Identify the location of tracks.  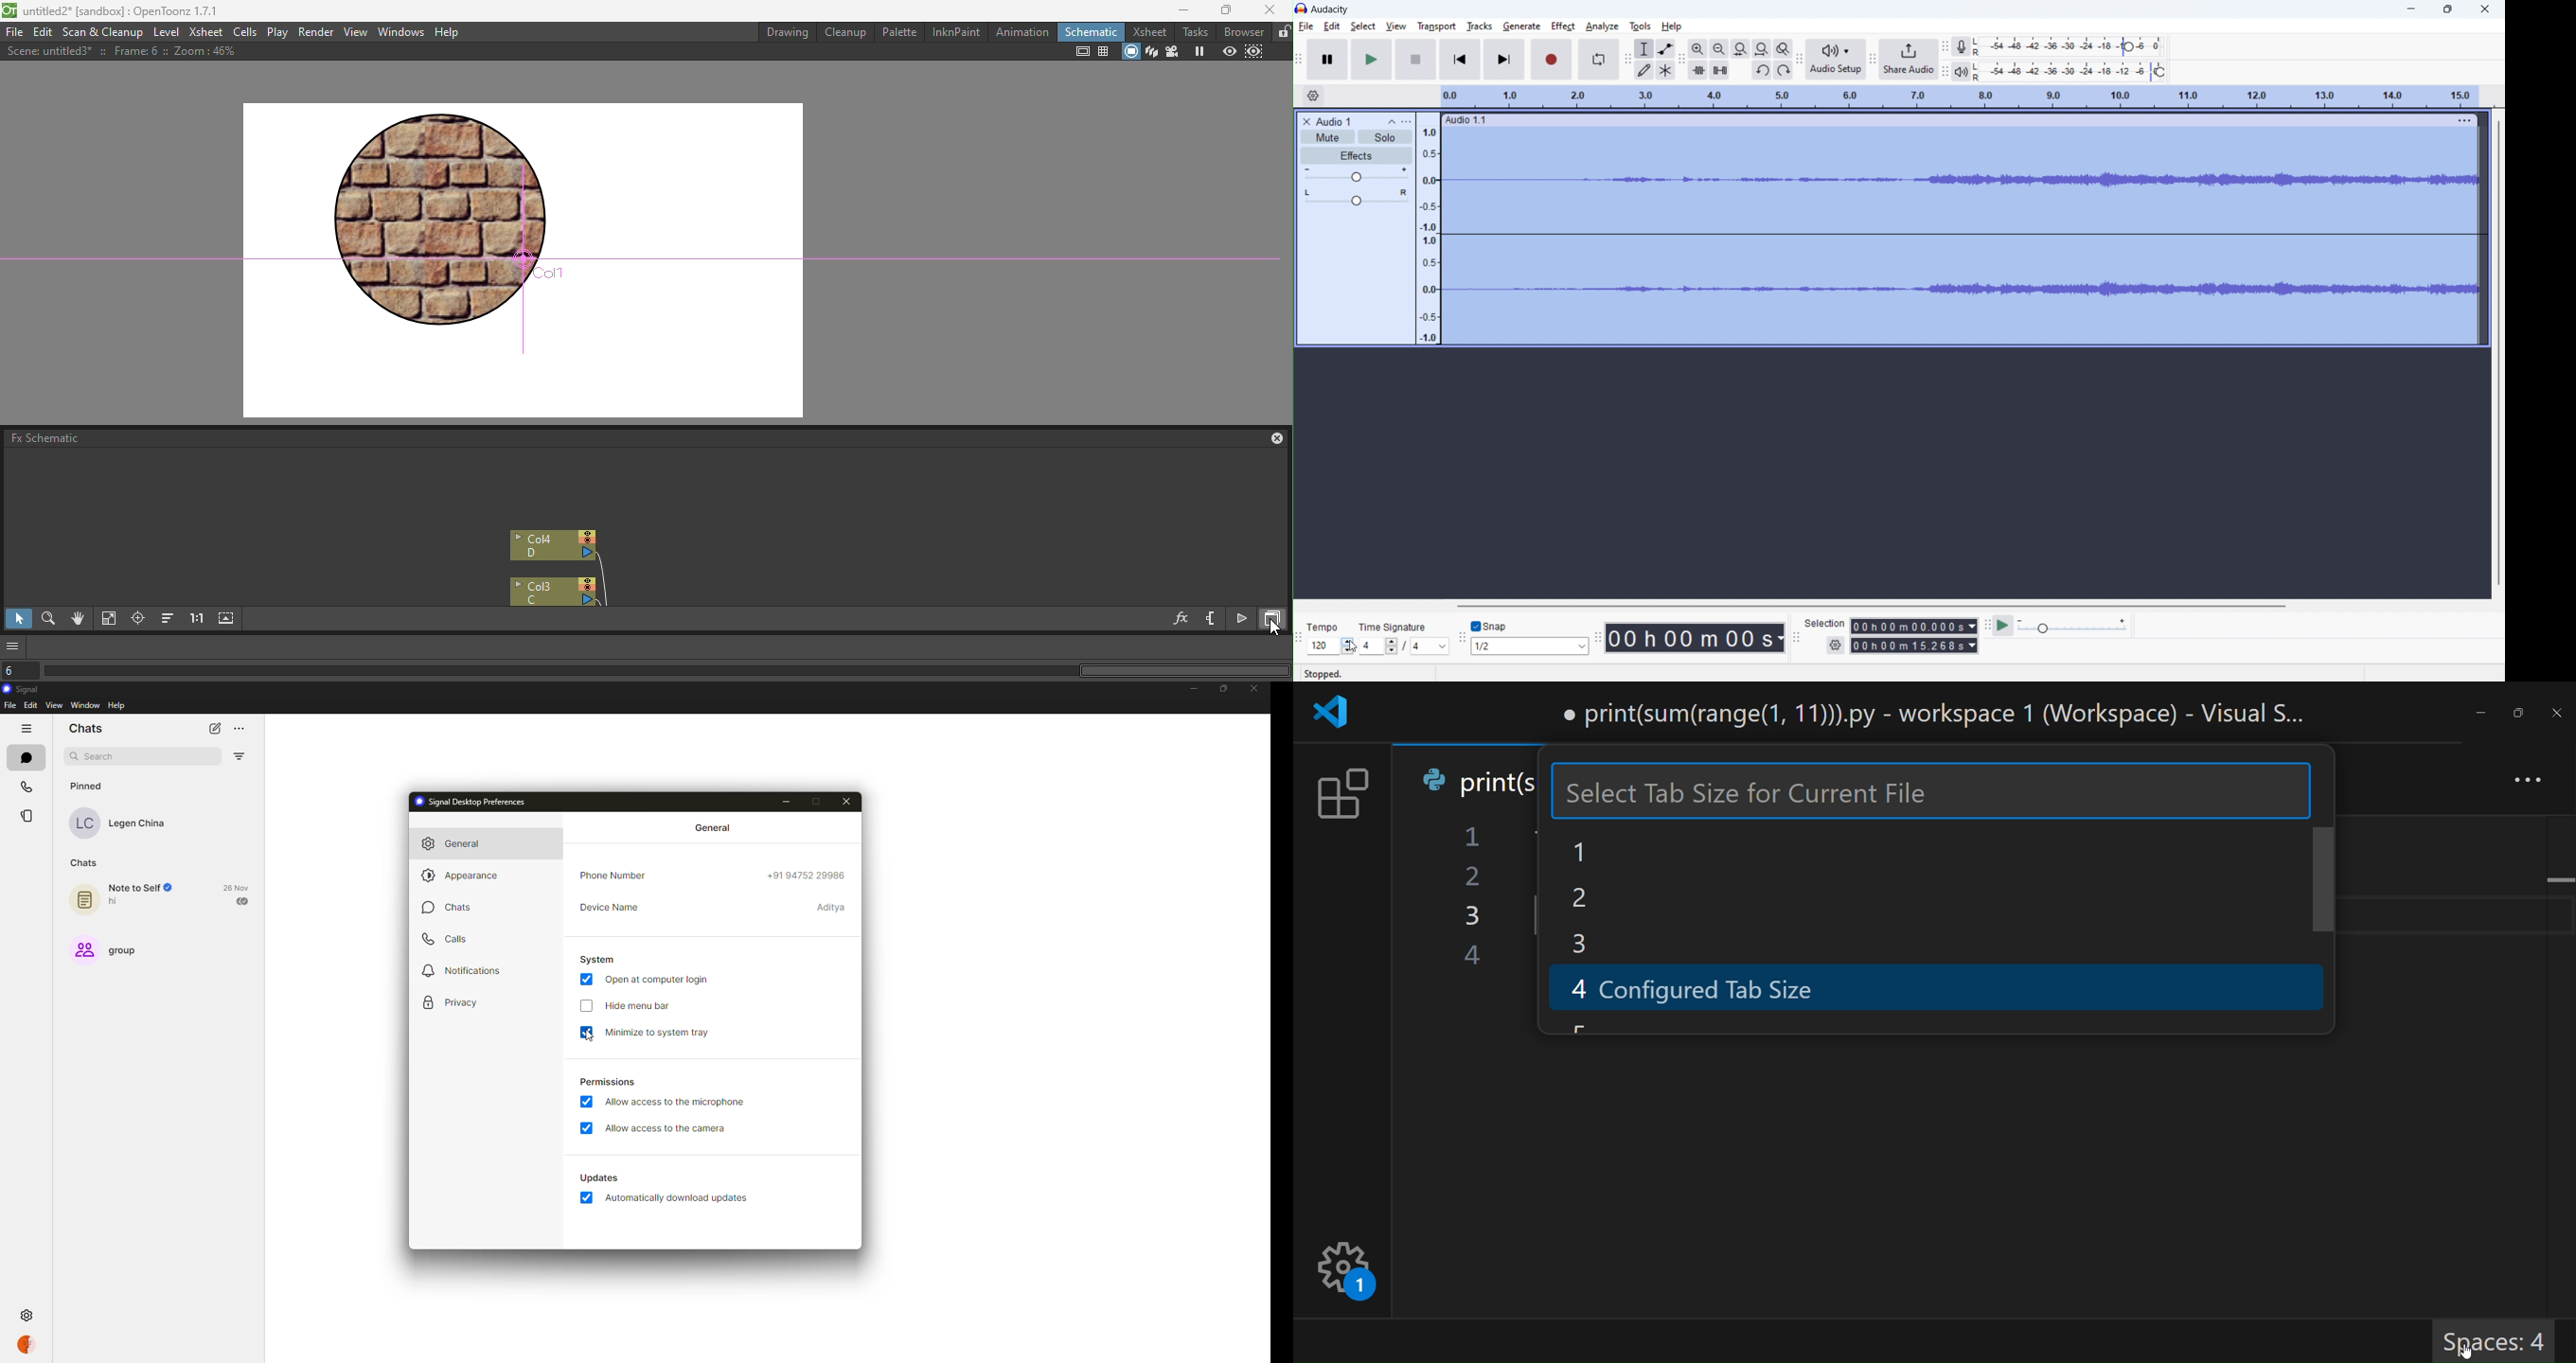
(1479, 27).